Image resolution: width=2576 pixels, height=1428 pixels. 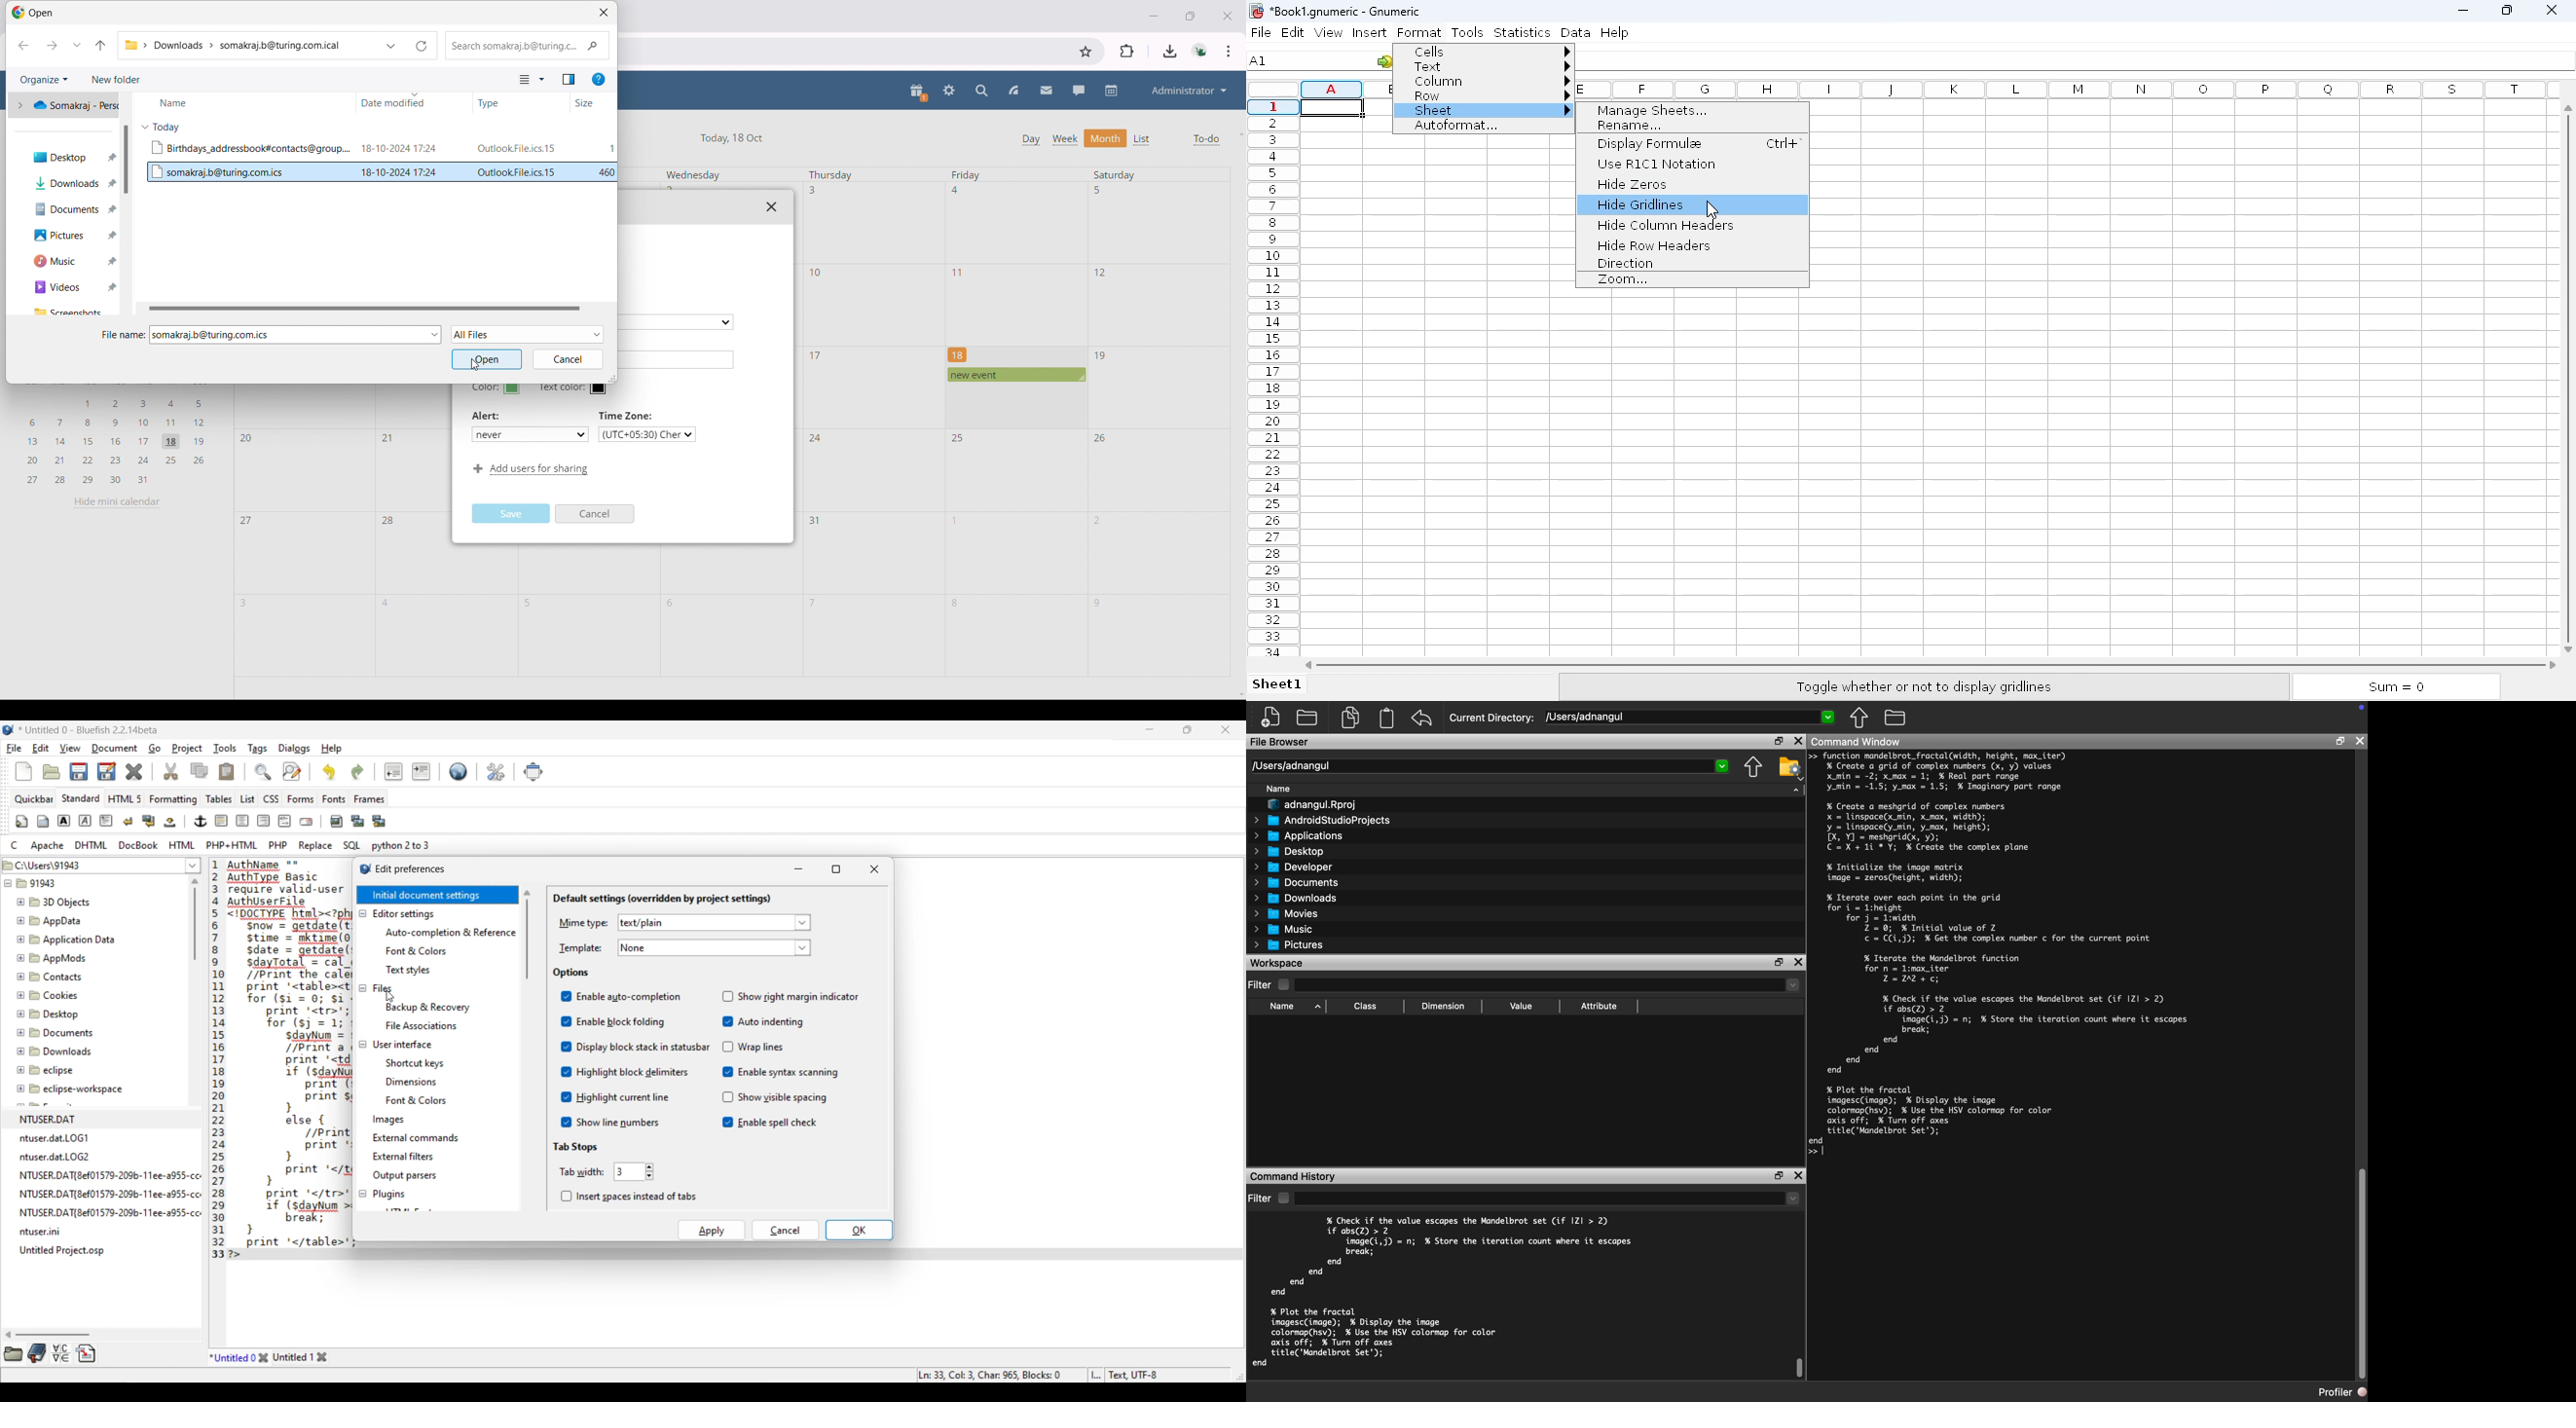 What do you see at coordinates (1419, 32) in the screenshot?
I see `format` at bounding box center [1419, 32].